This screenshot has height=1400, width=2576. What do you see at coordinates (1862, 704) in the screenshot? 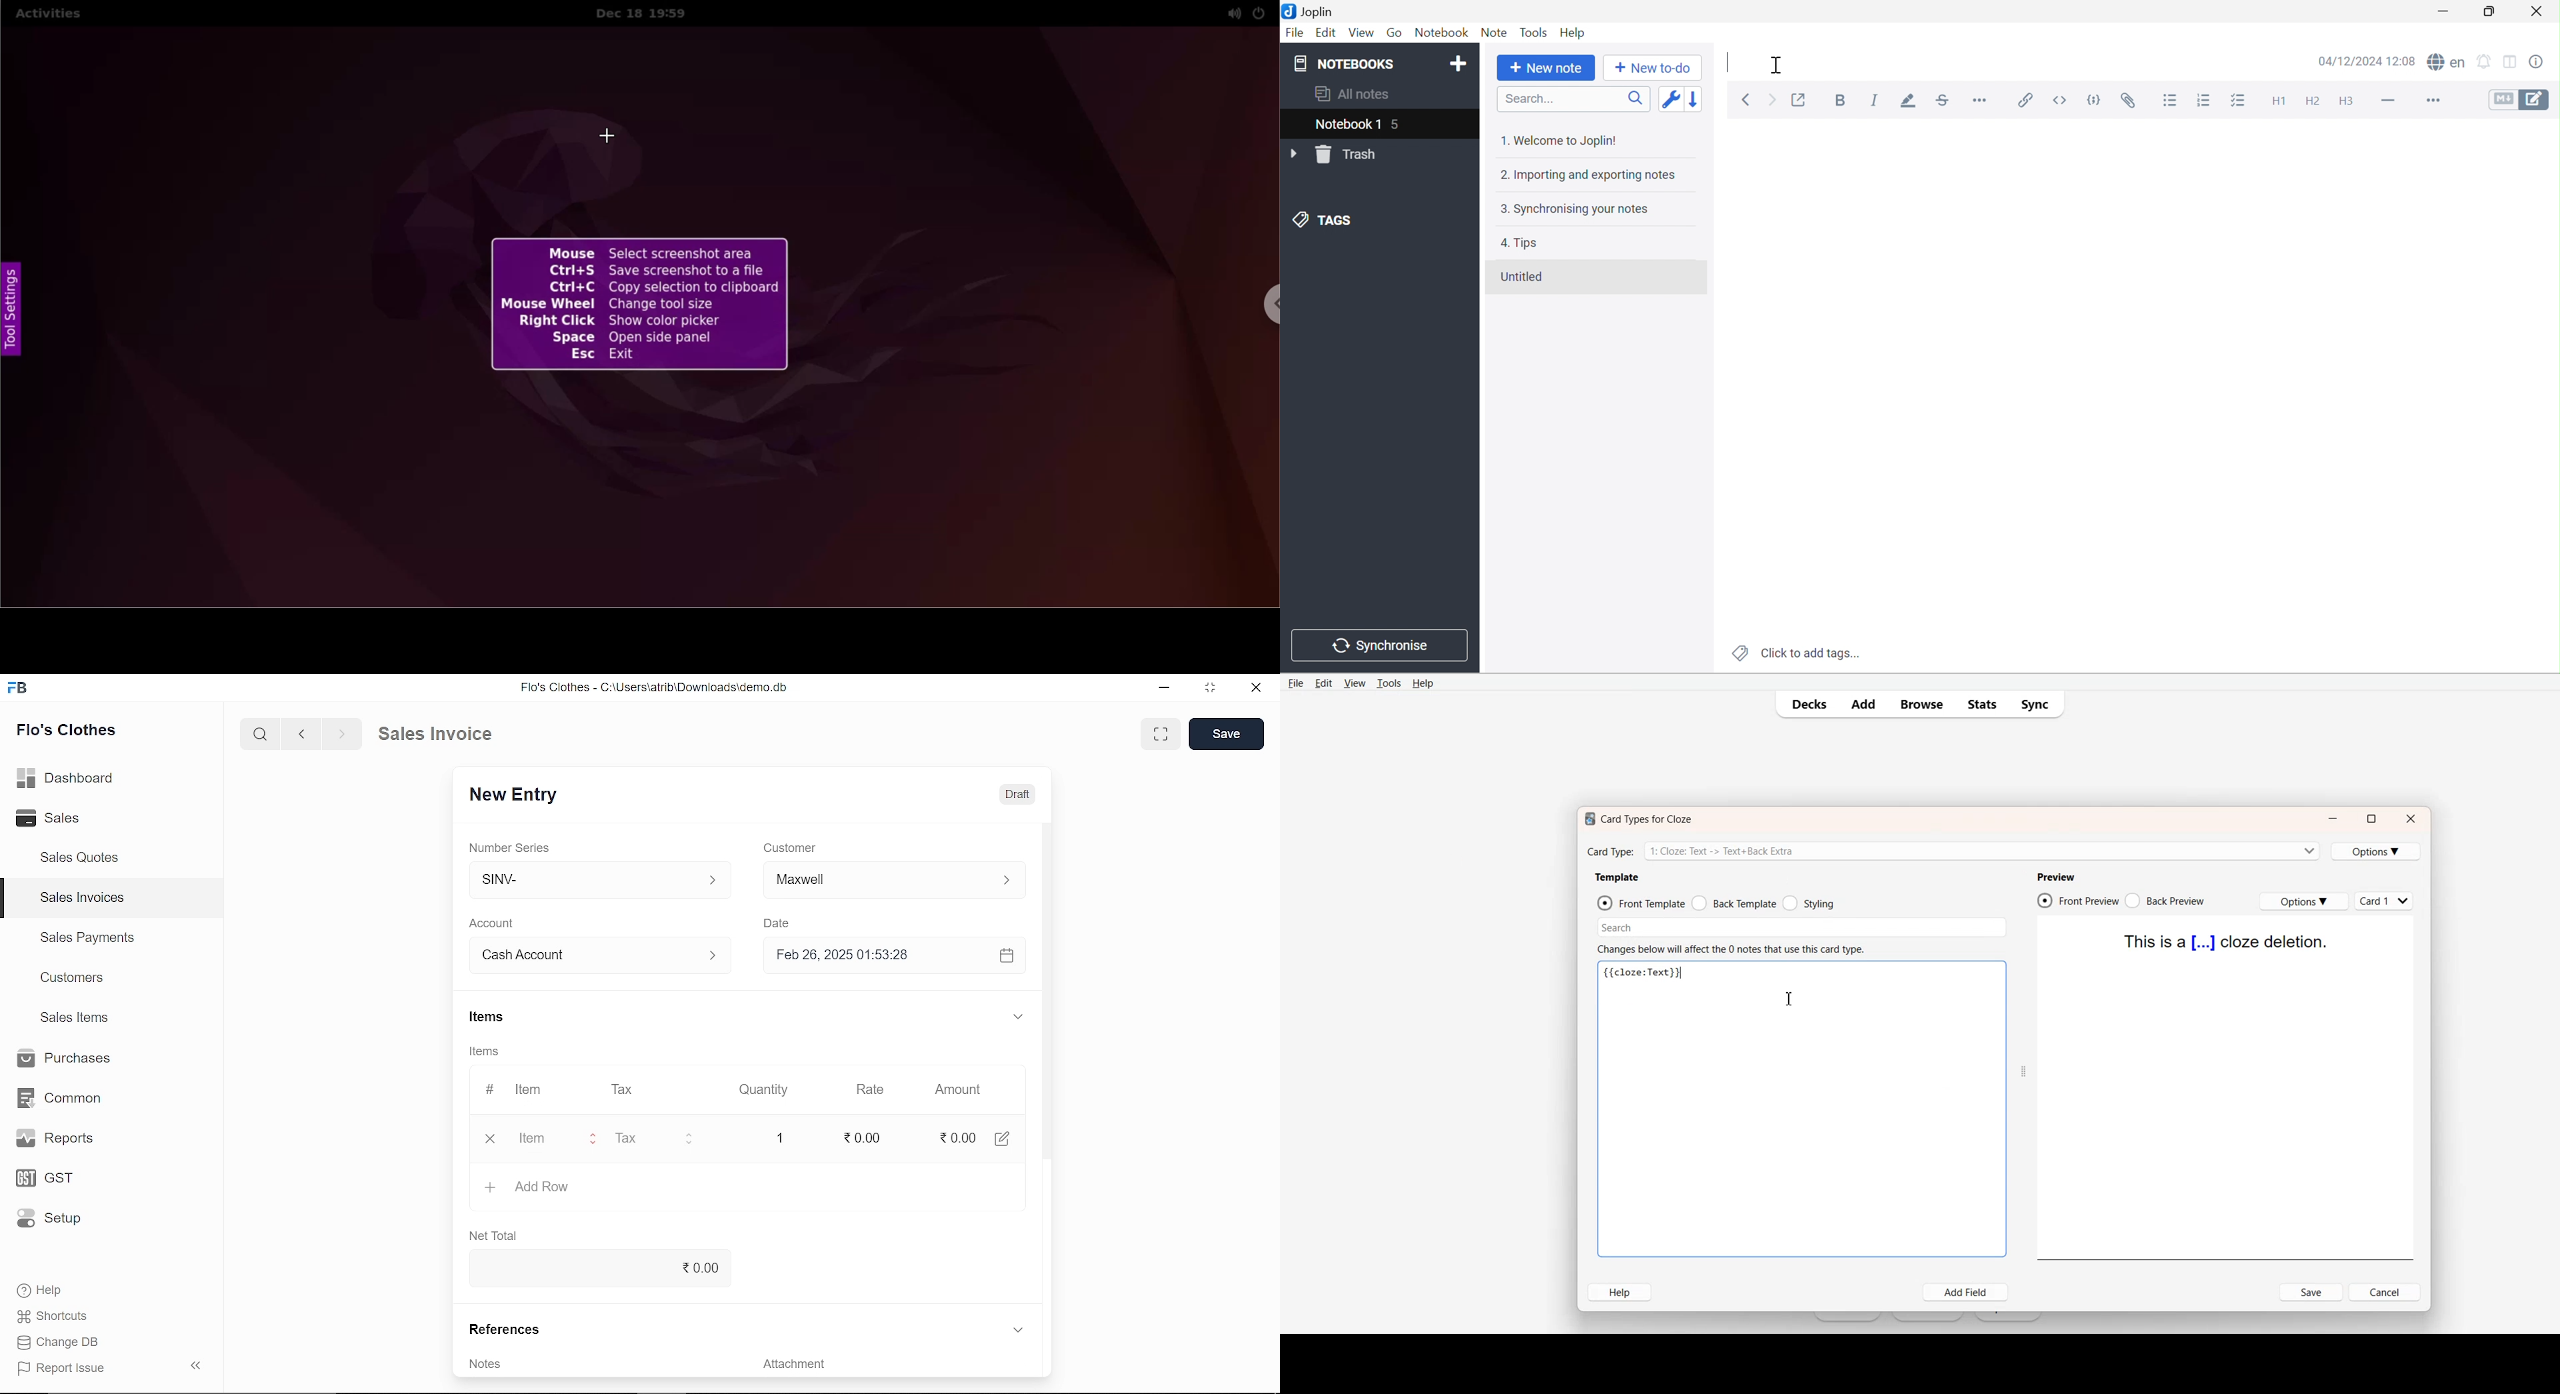
I see `Add` at bounding box center [1862, 704].